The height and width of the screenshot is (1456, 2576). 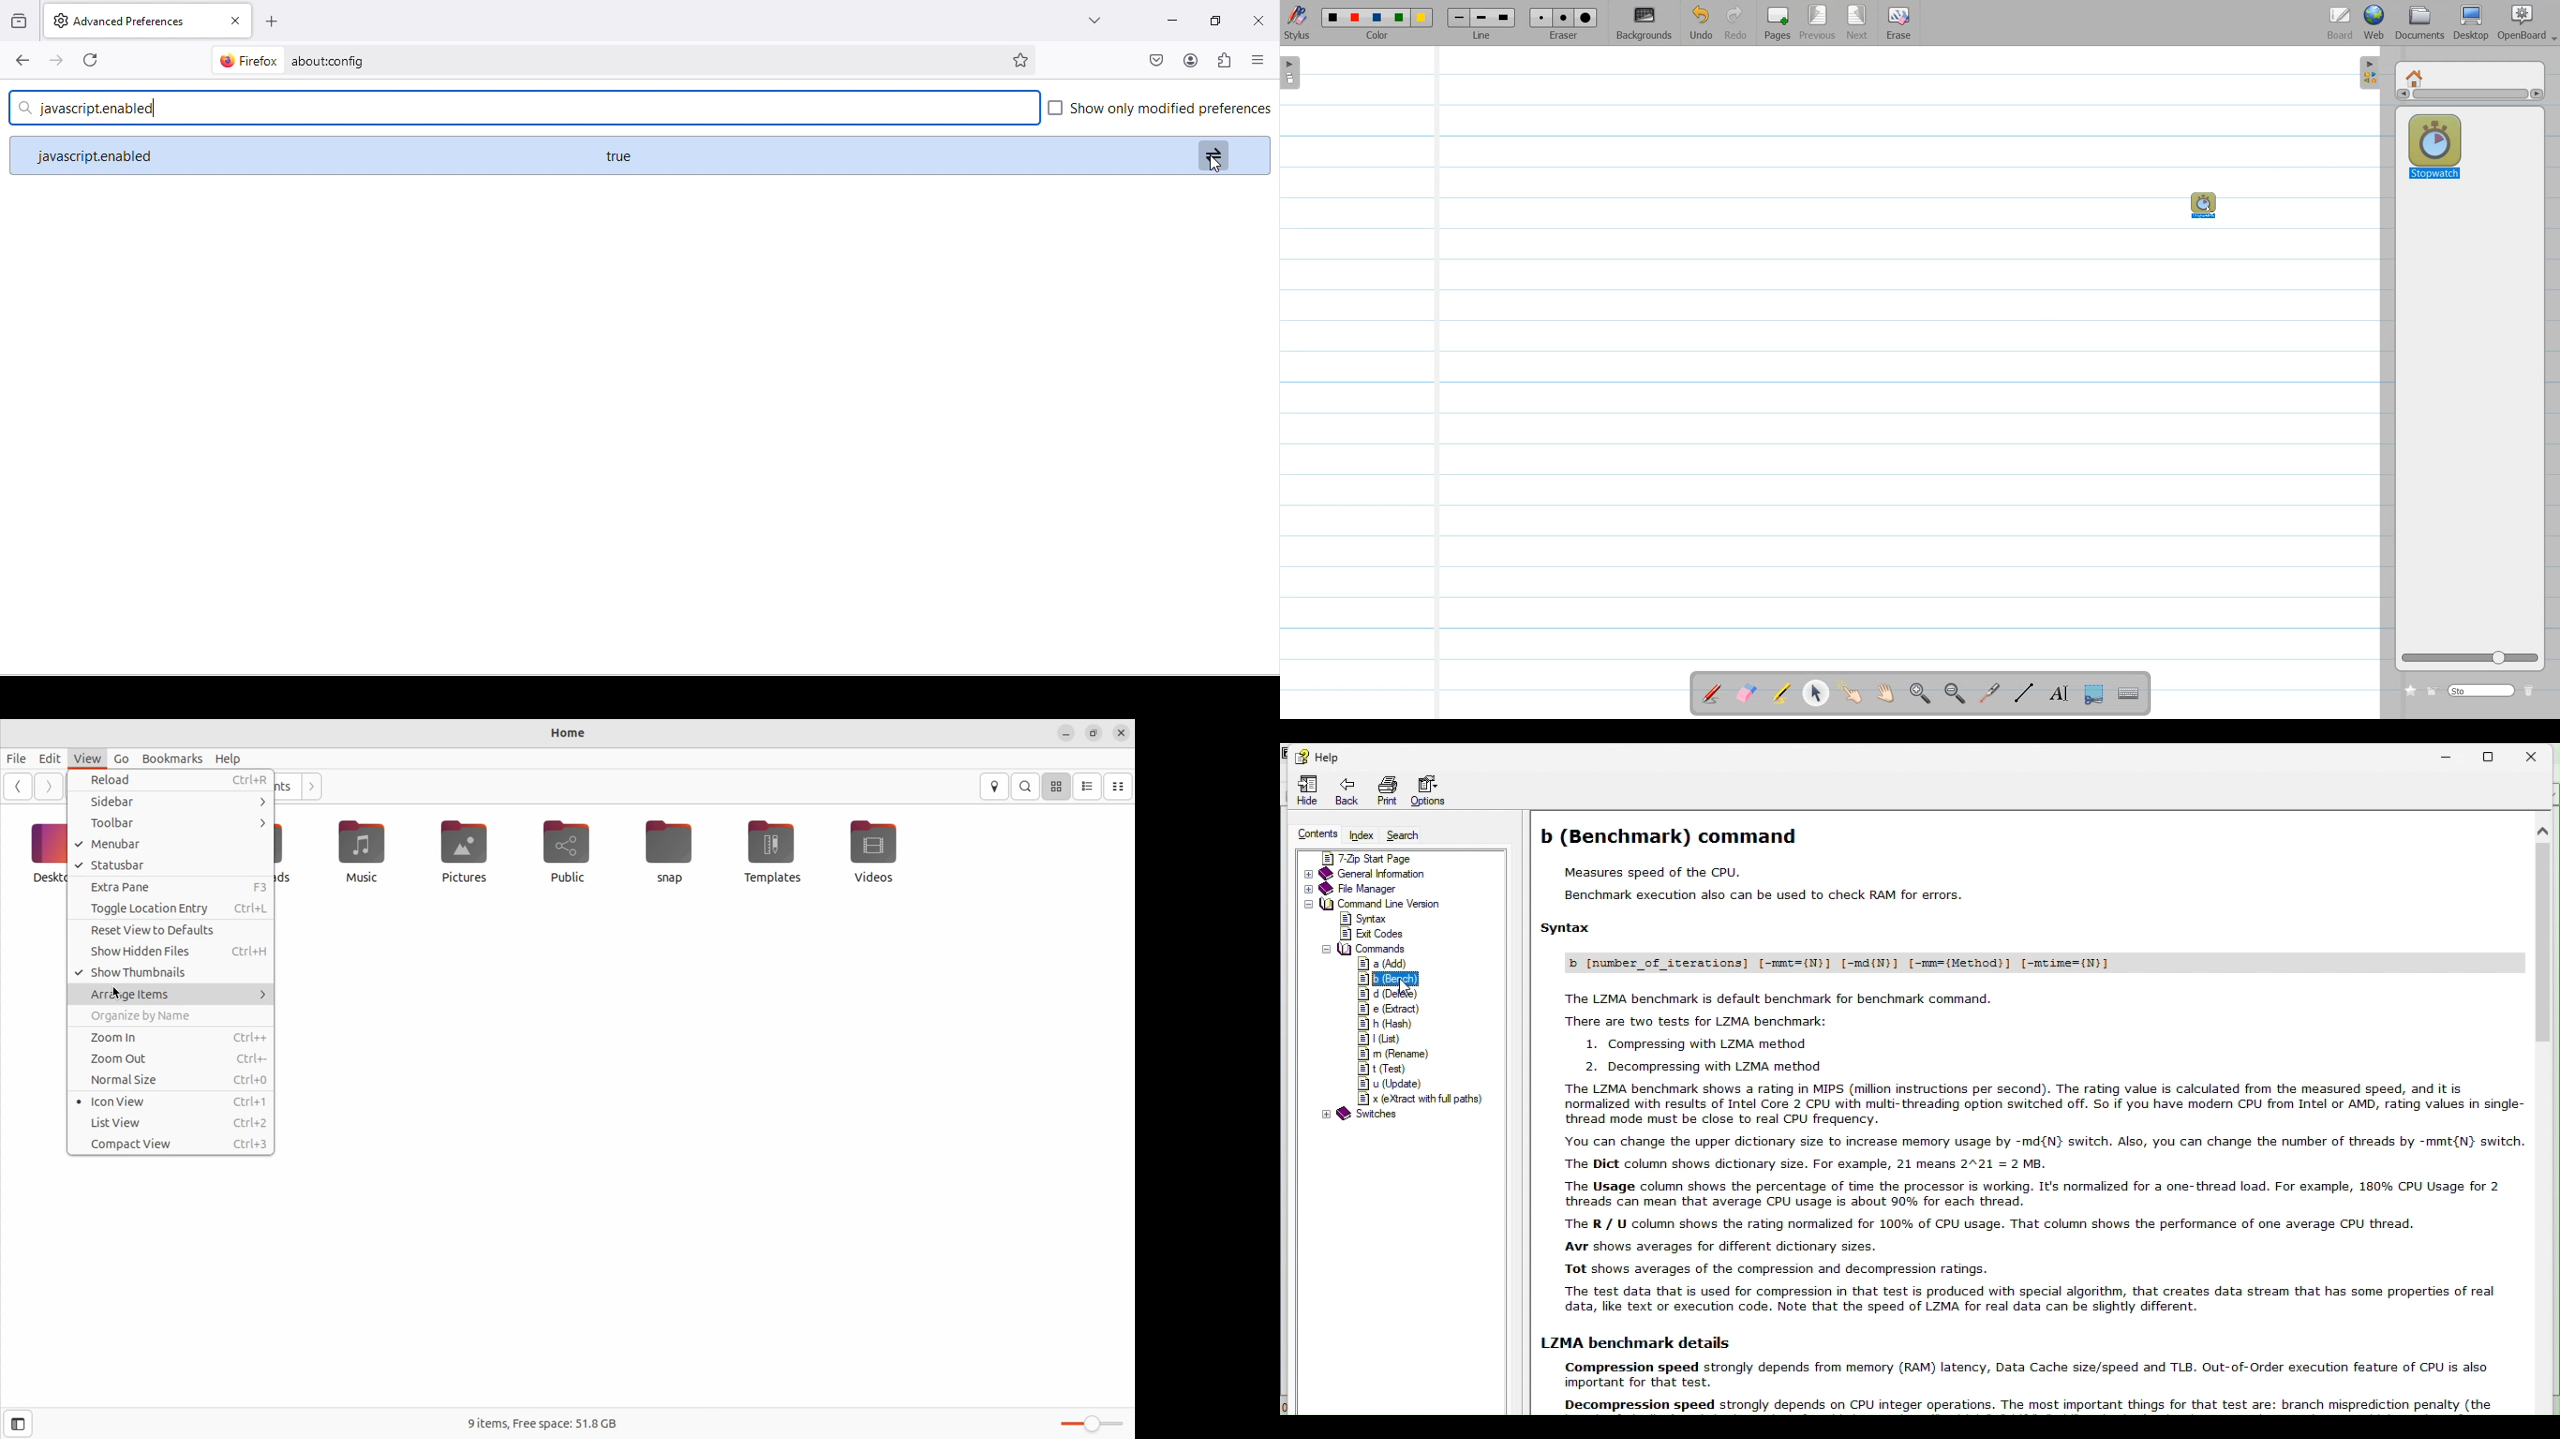 What do you see at coordinates (19, 60) in the screenshot?
I see `back` at bounding box center [19, 60].